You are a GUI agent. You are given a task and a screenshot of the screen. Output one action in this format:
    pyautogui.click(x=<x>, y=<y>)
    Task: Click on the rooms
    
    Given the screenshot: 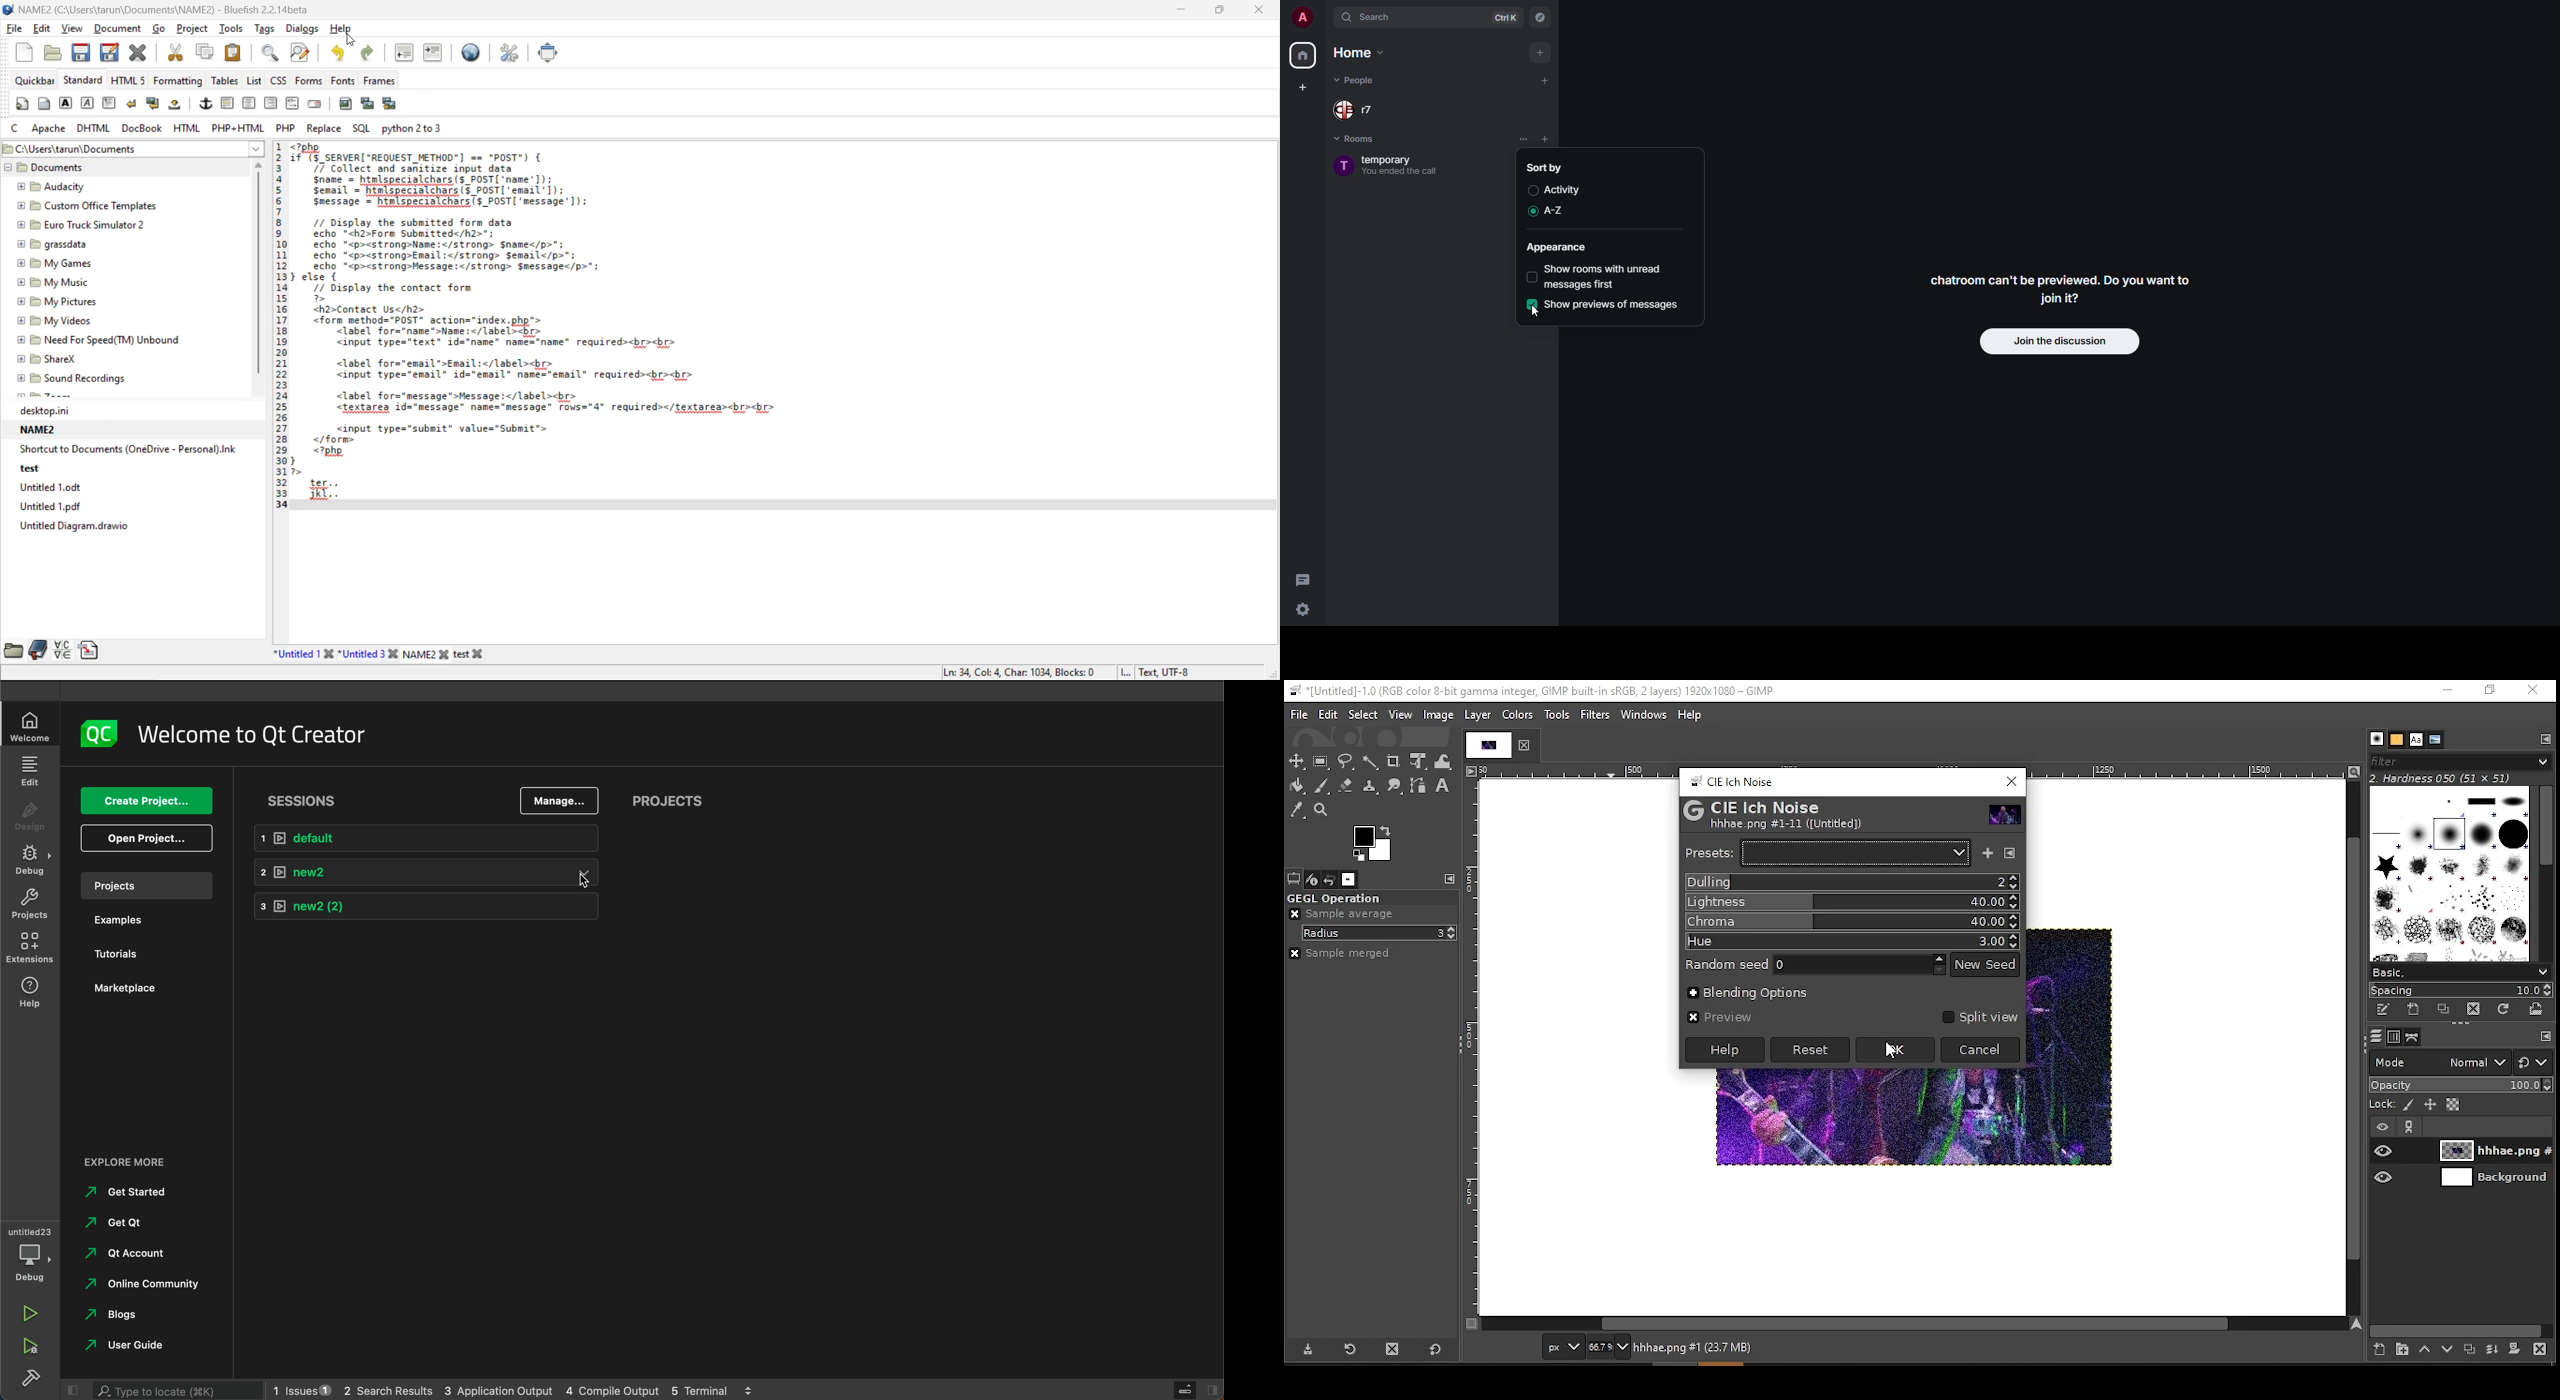 What is the action you would take?
    pyautogui.click(x=1362, y=138)
    